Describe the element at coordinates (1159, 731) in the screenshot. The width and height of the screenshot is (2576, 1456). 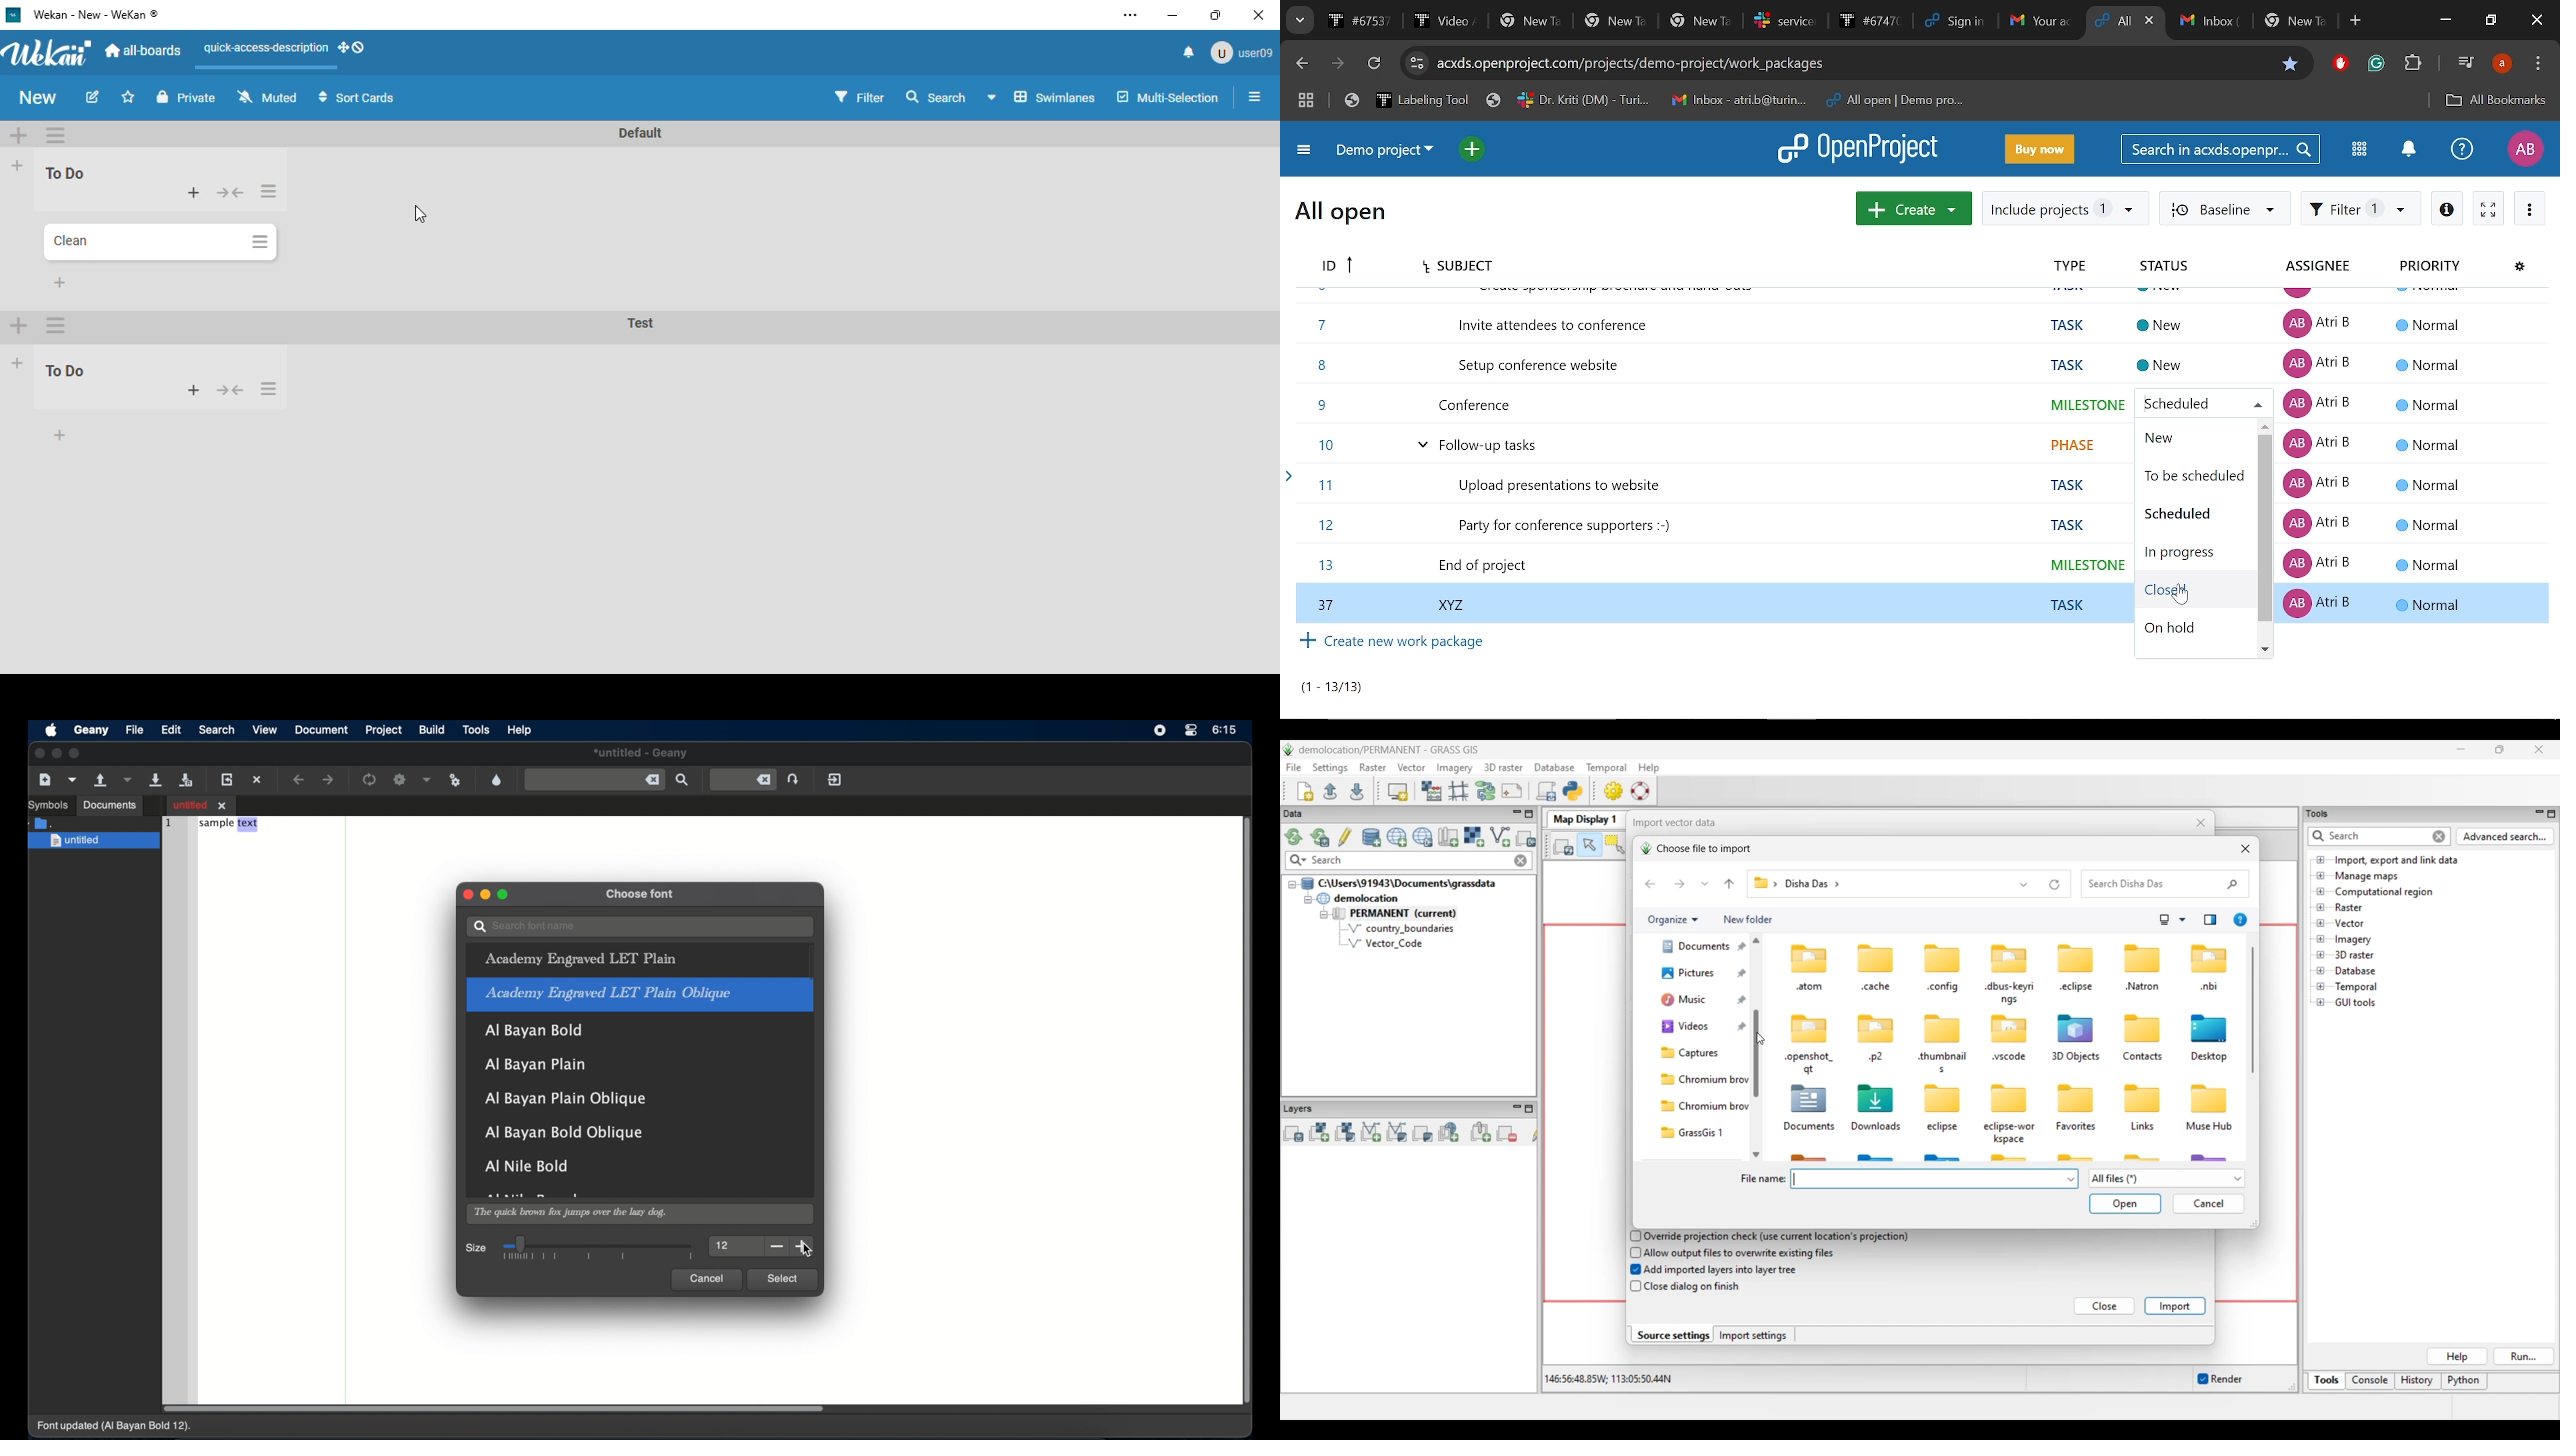
I see `screen recorder icon` at that location.